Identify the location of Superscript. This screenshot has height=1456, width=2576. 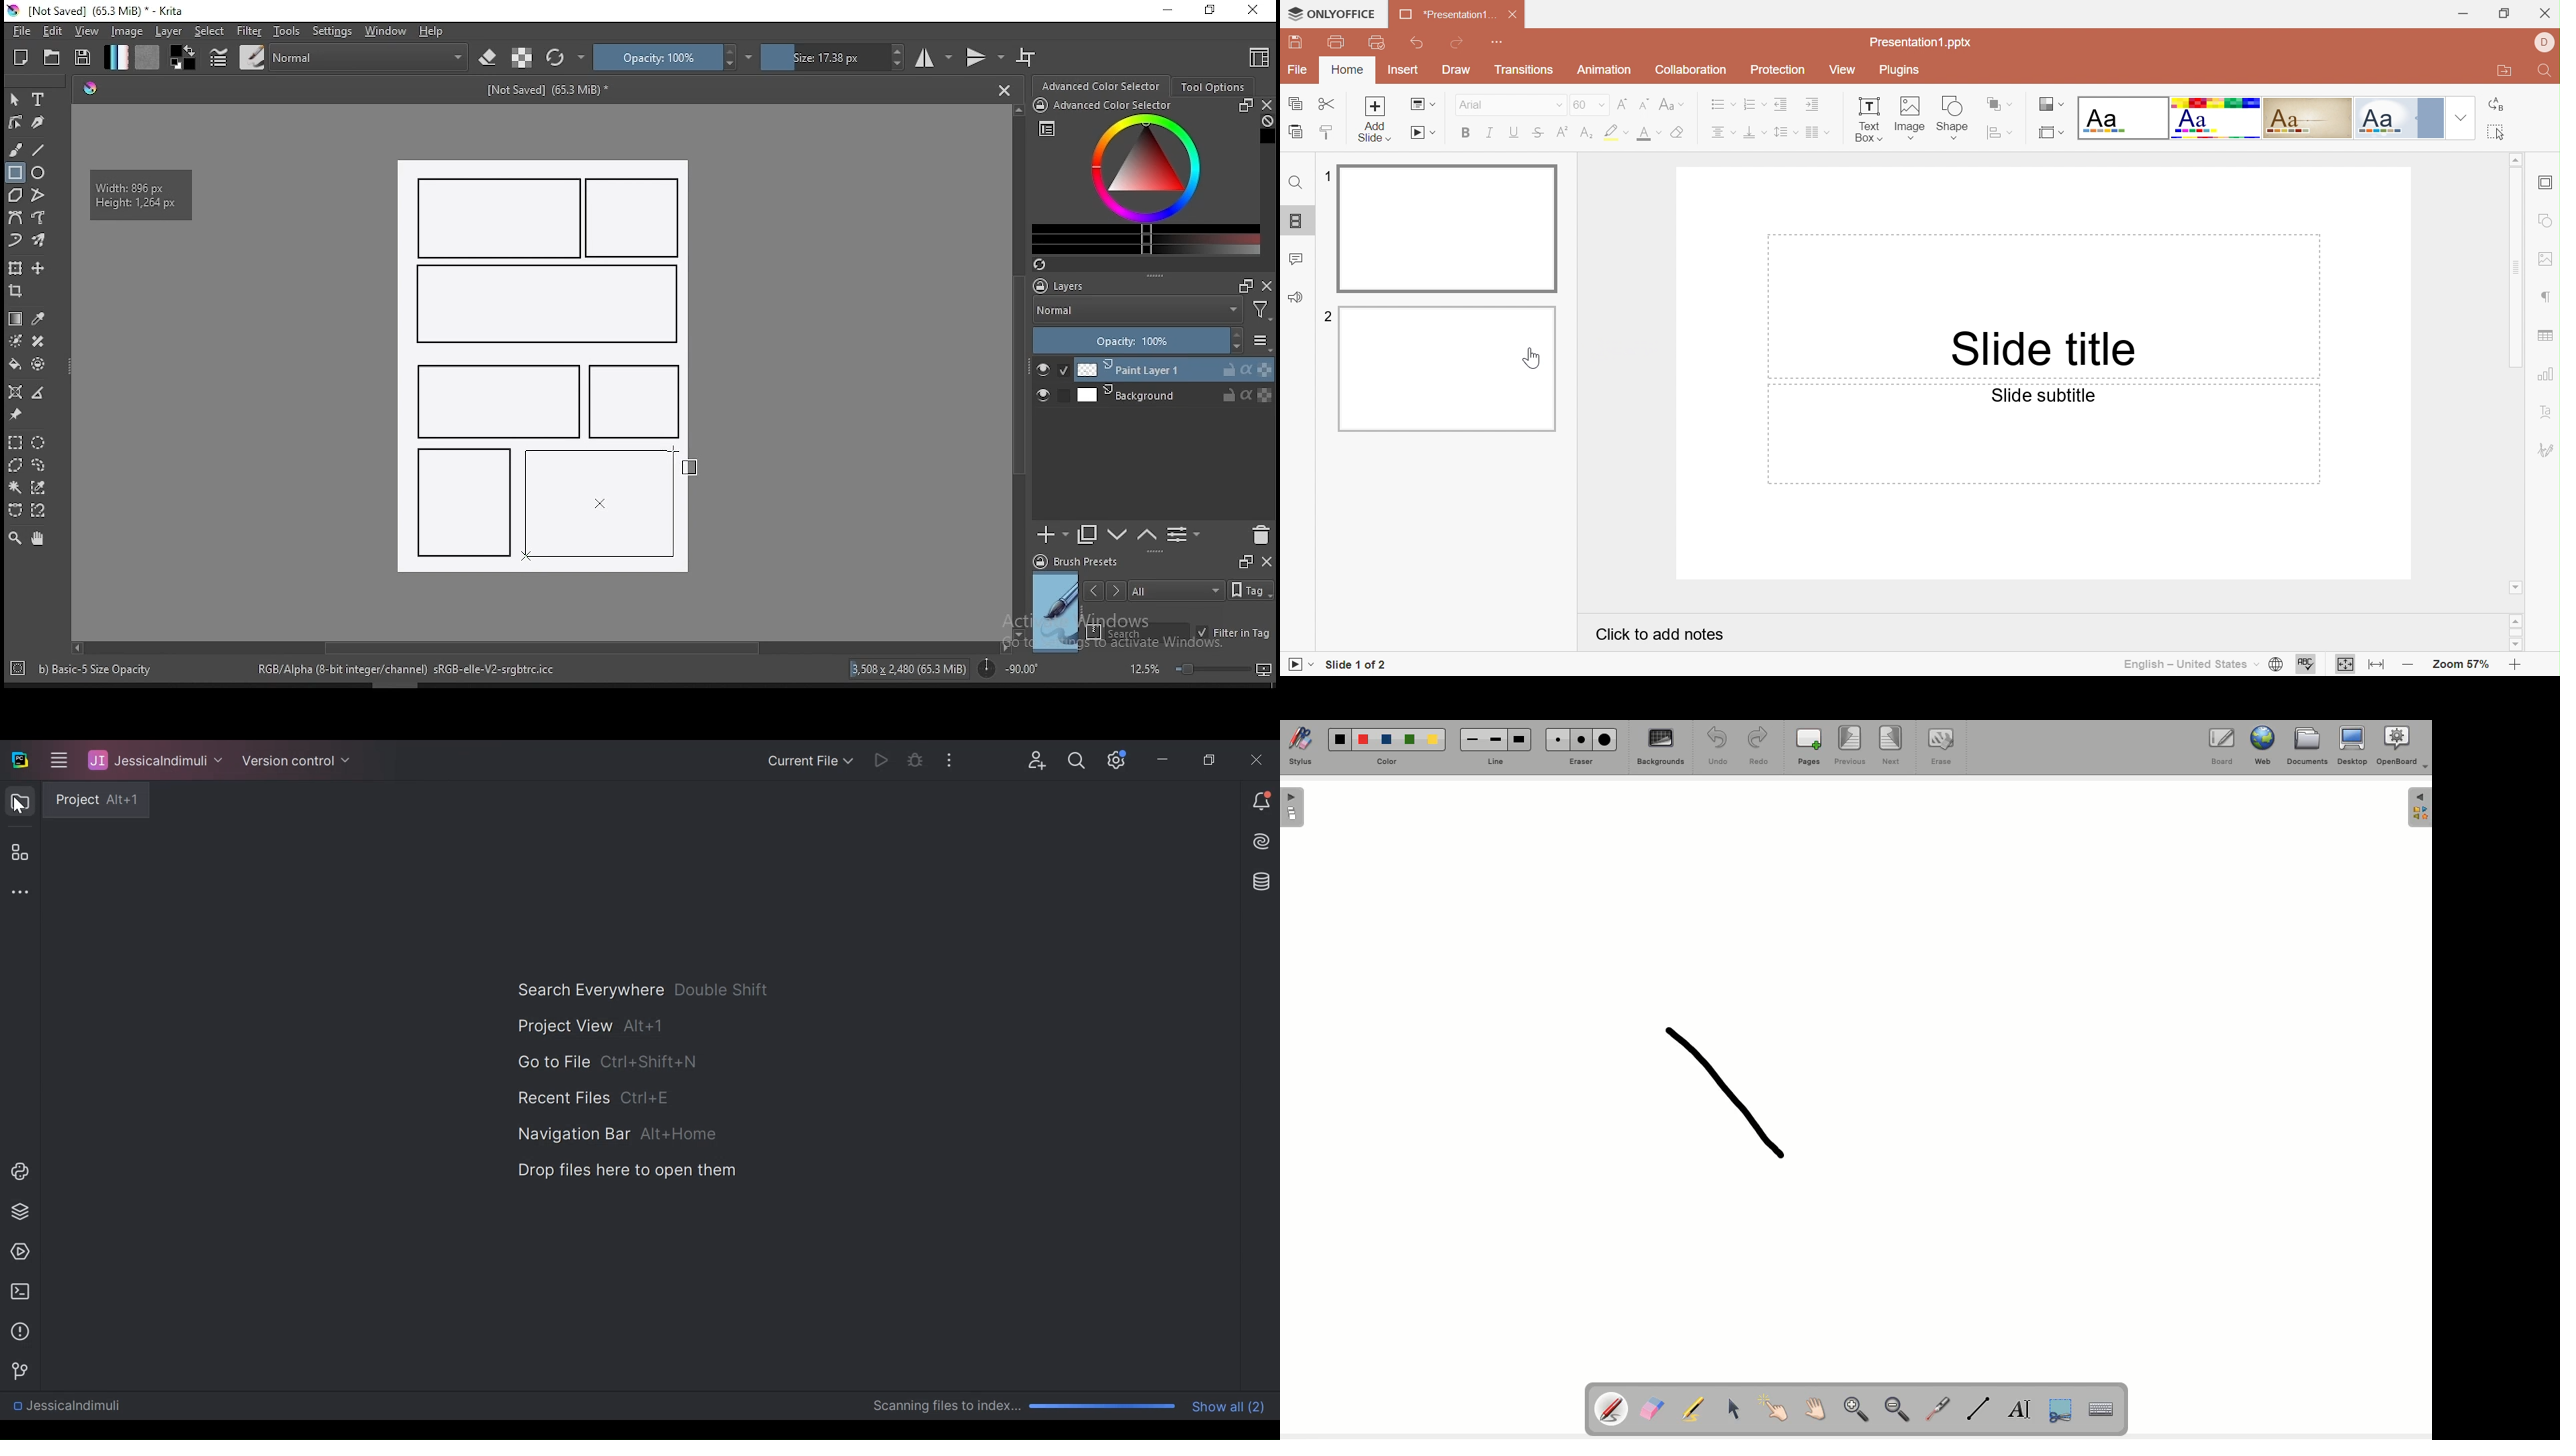
(1562, 131).